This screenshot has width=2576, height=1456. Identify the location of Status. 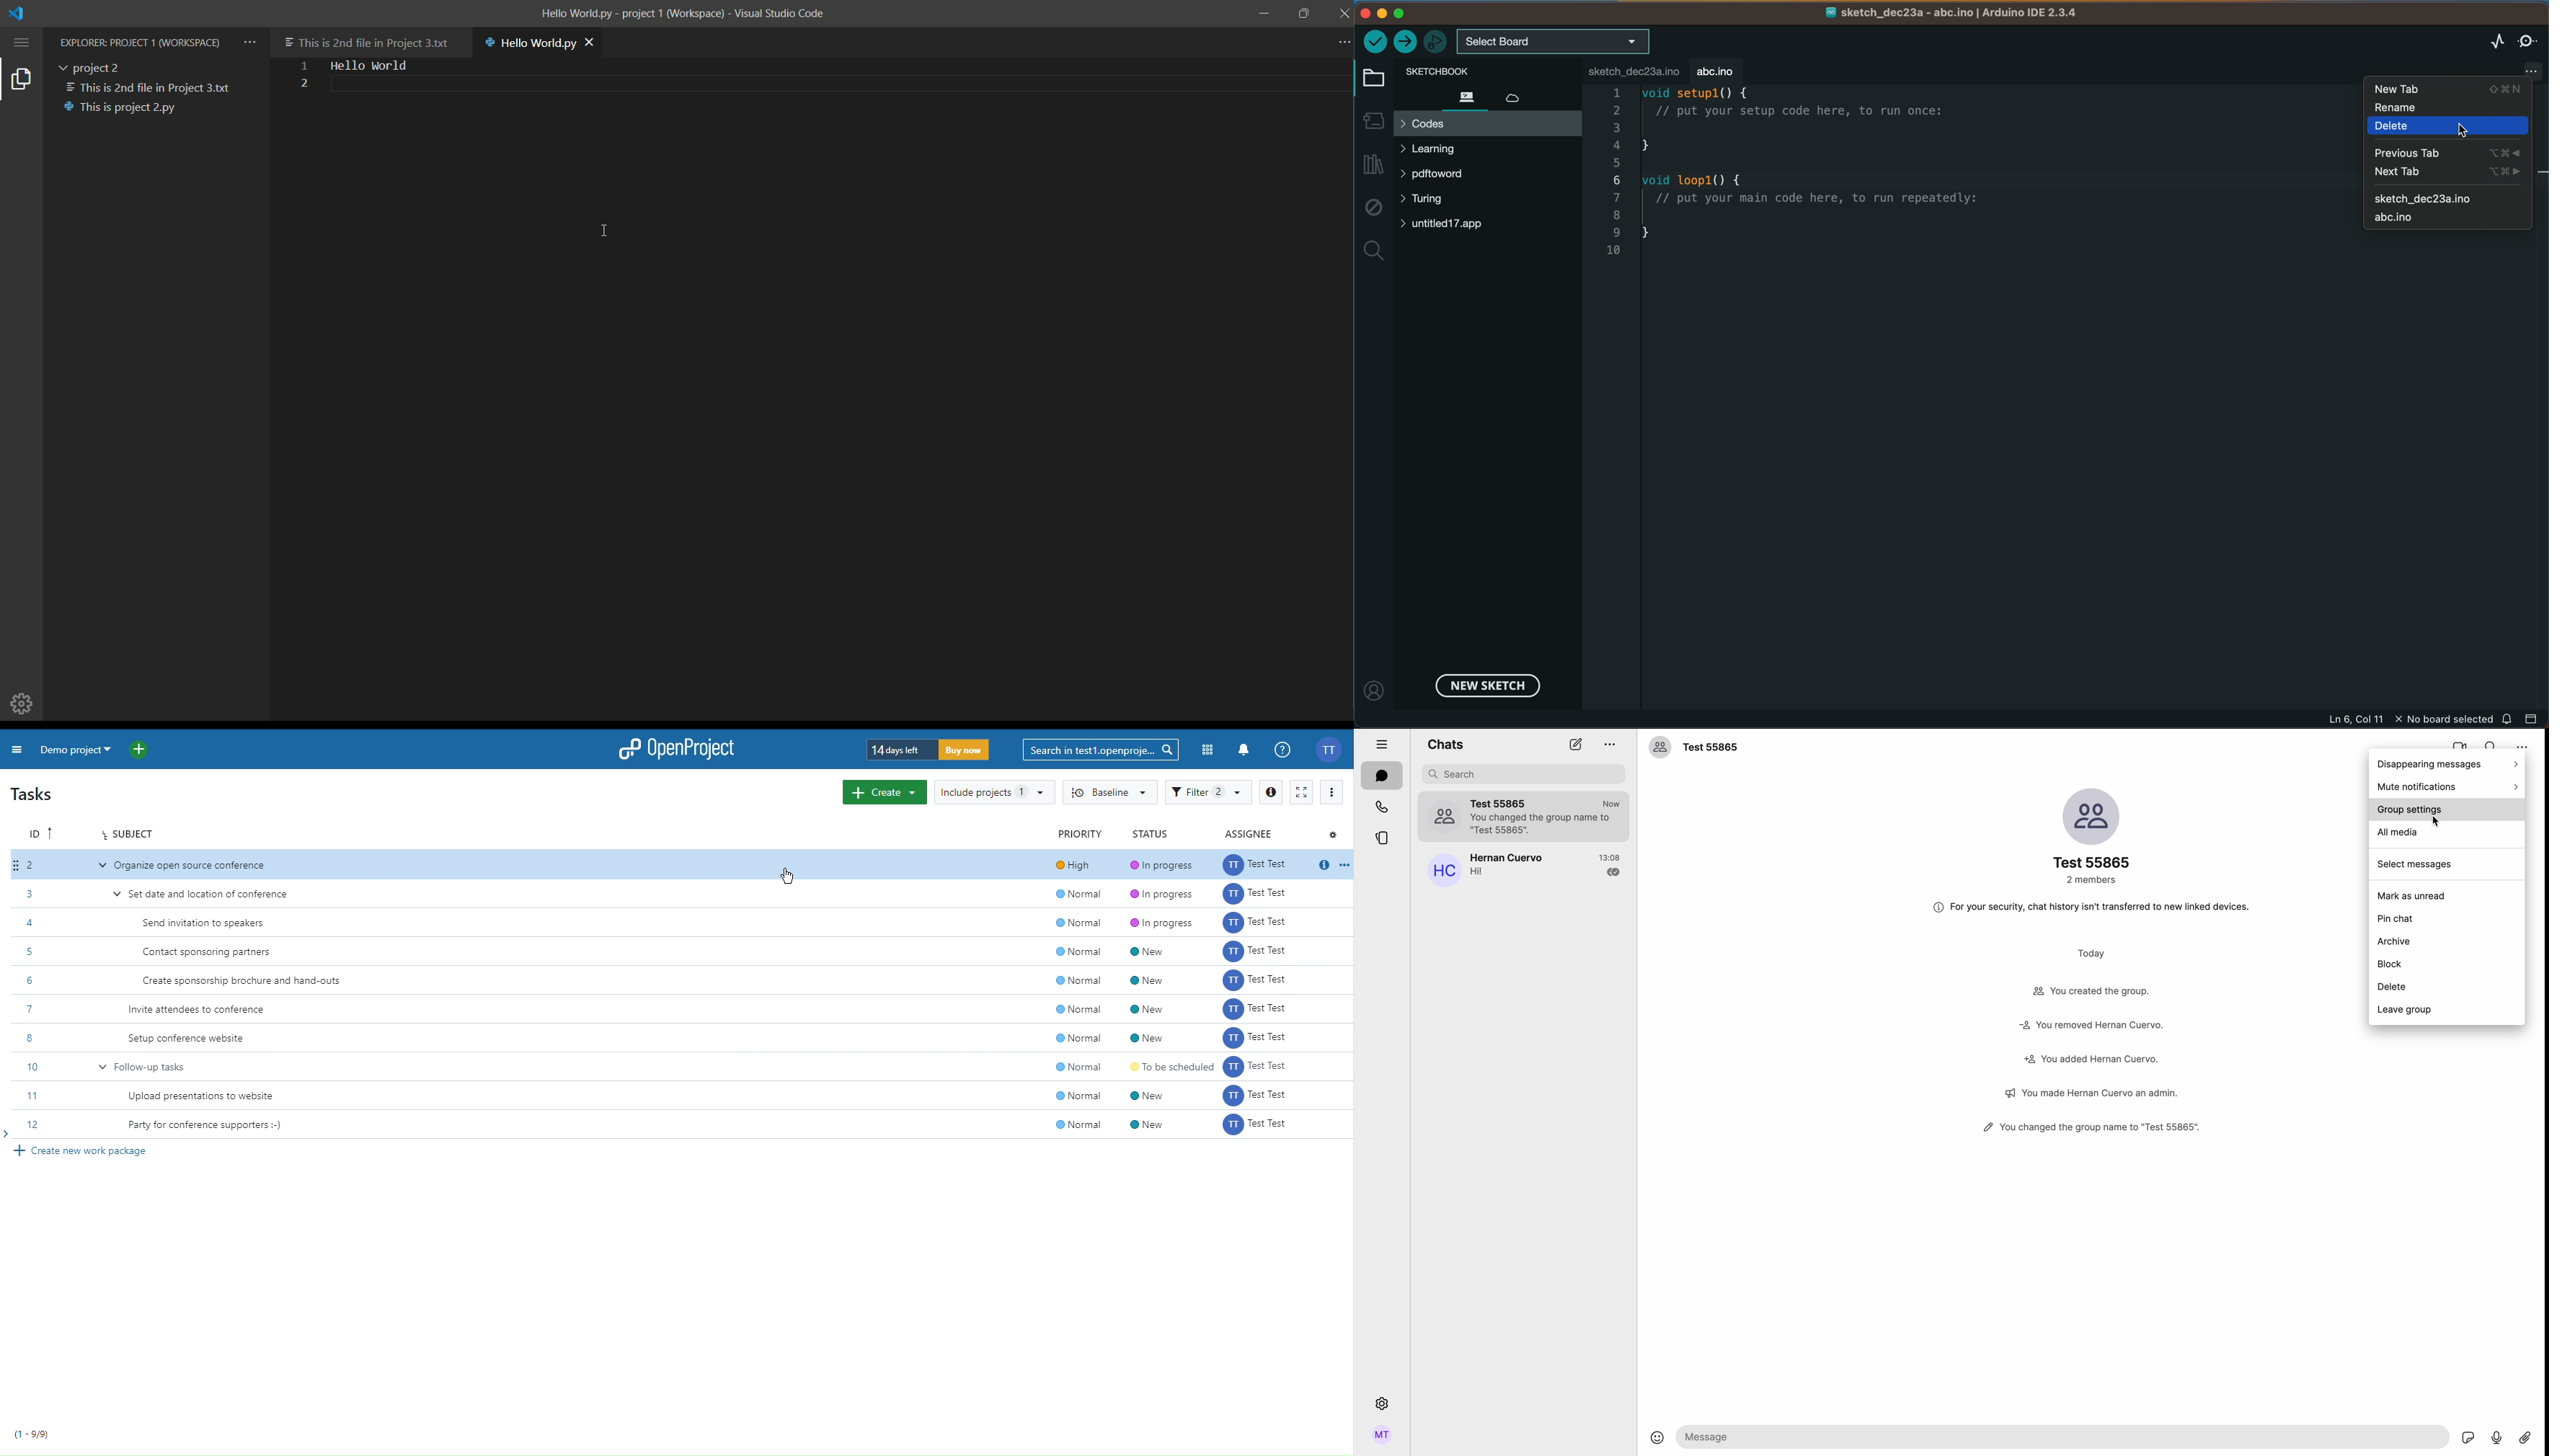
(1148, 834).